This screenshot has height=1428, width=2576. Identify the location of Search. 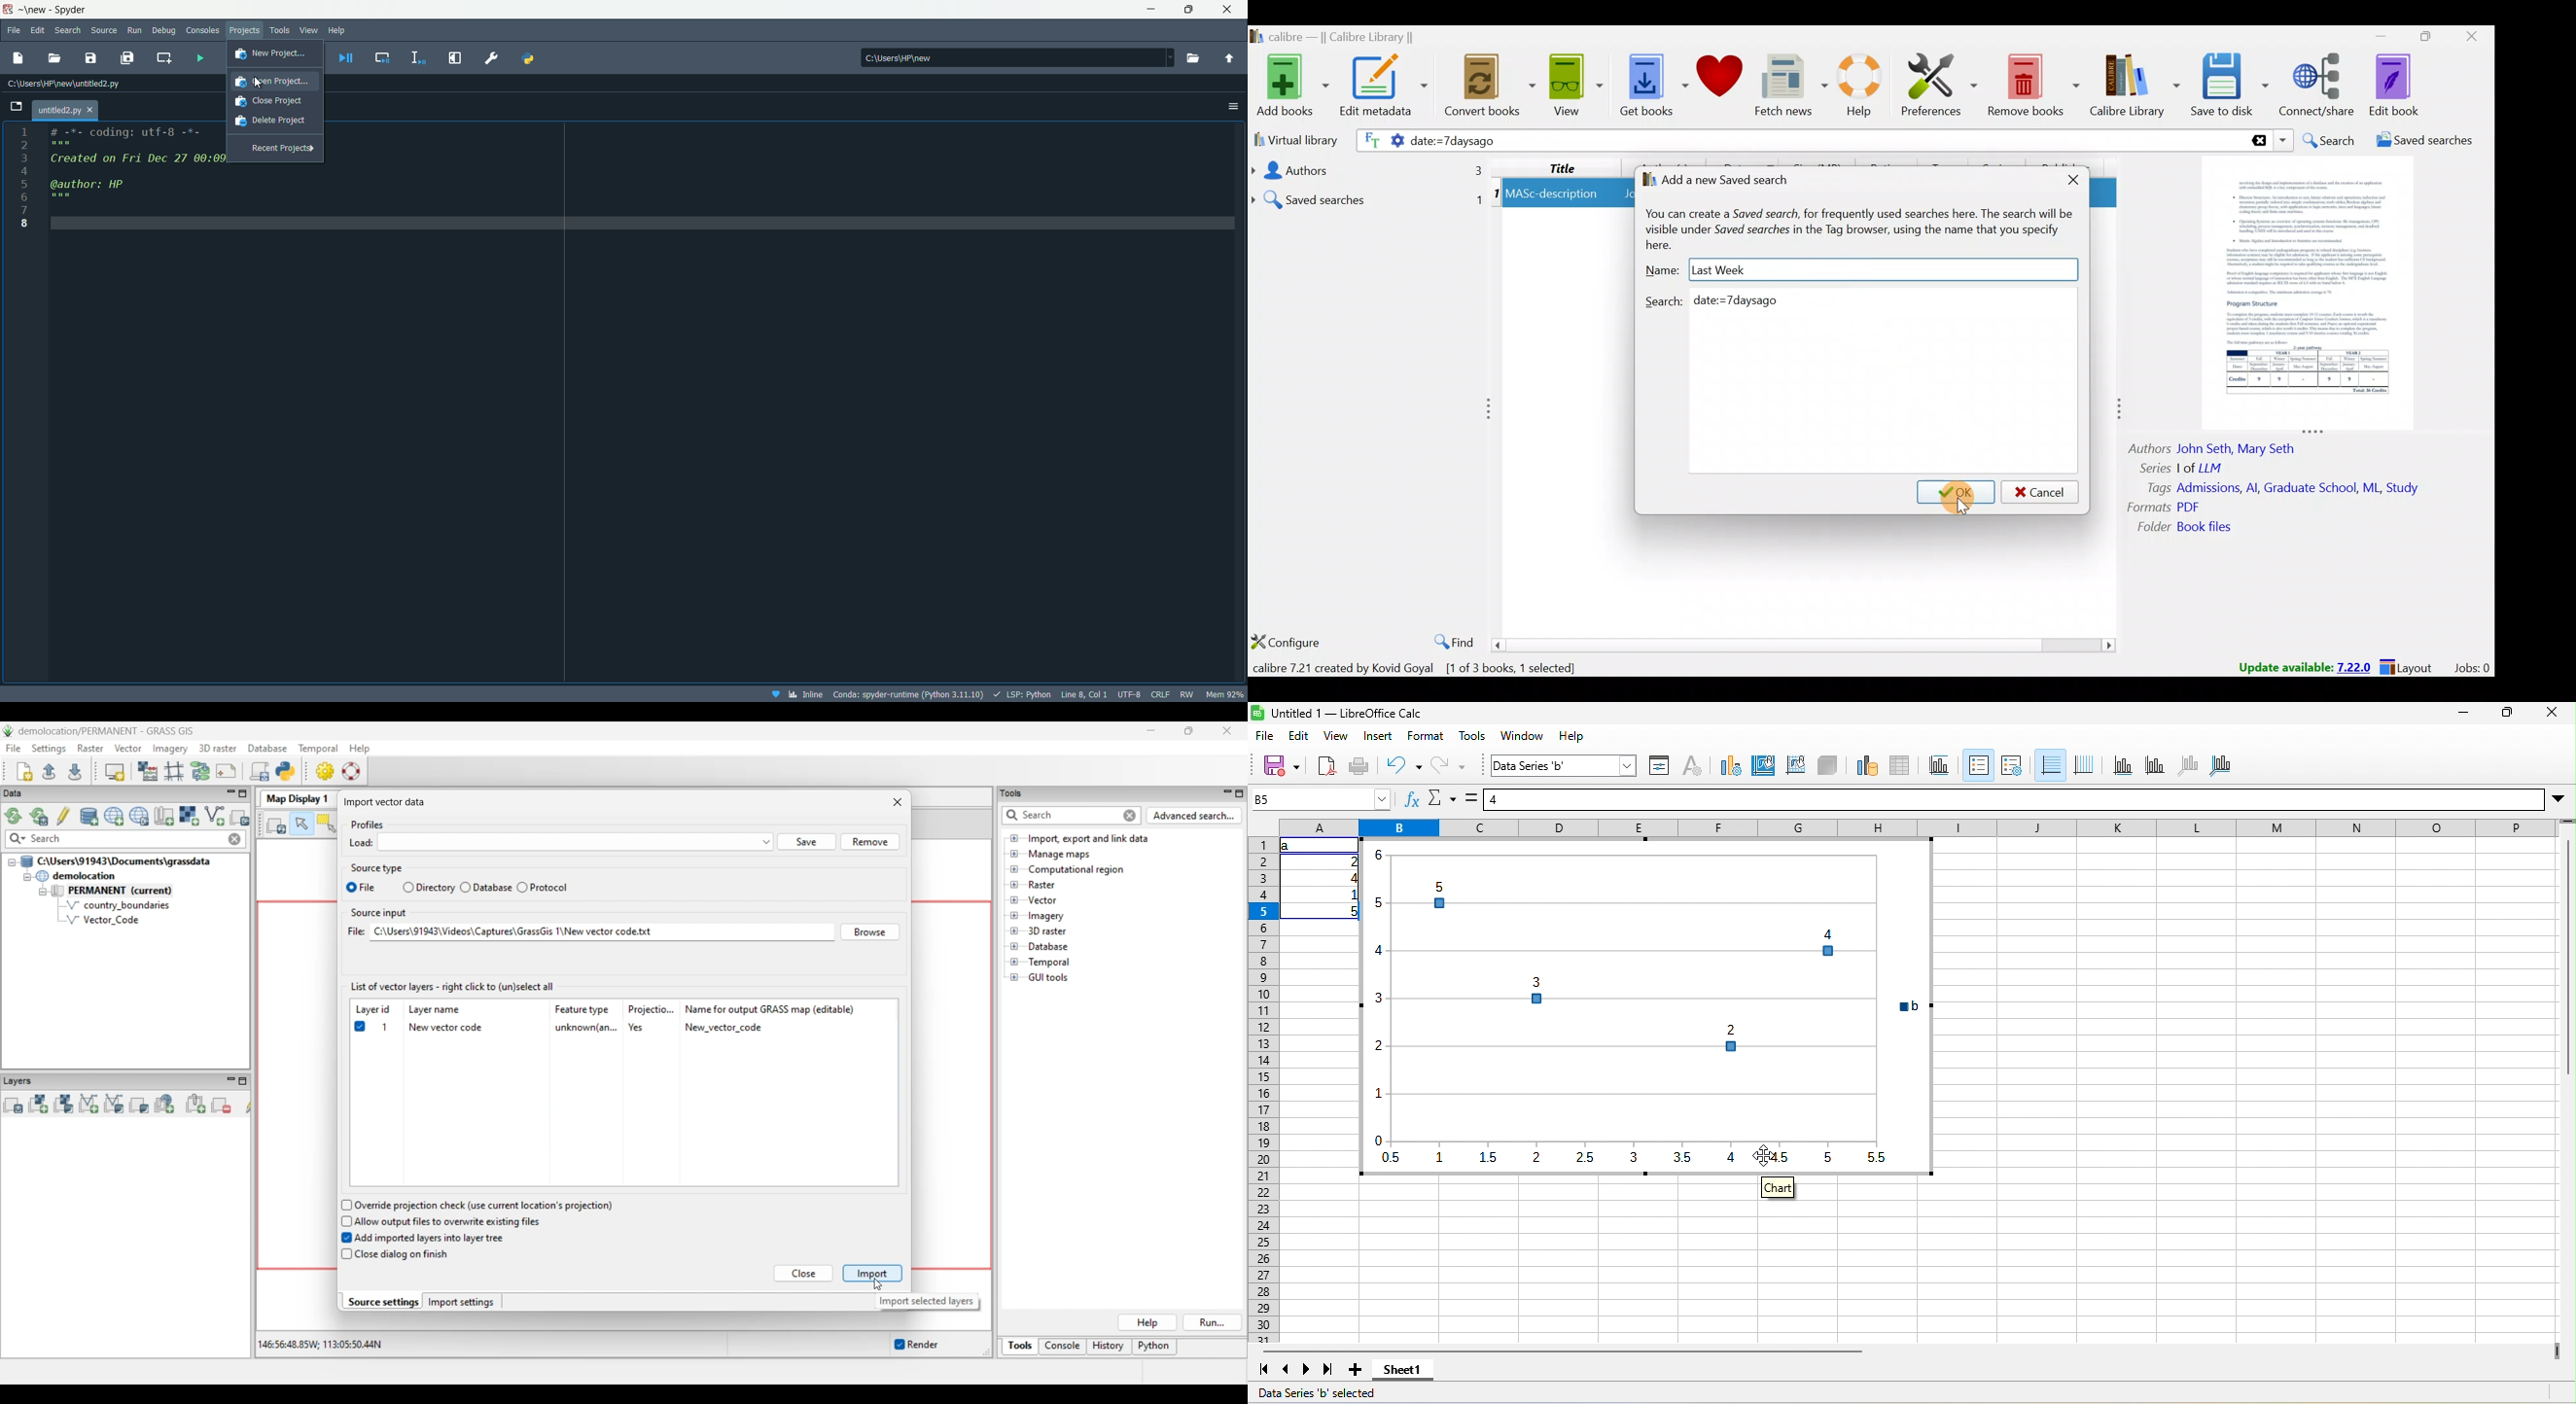
(2327, 138).